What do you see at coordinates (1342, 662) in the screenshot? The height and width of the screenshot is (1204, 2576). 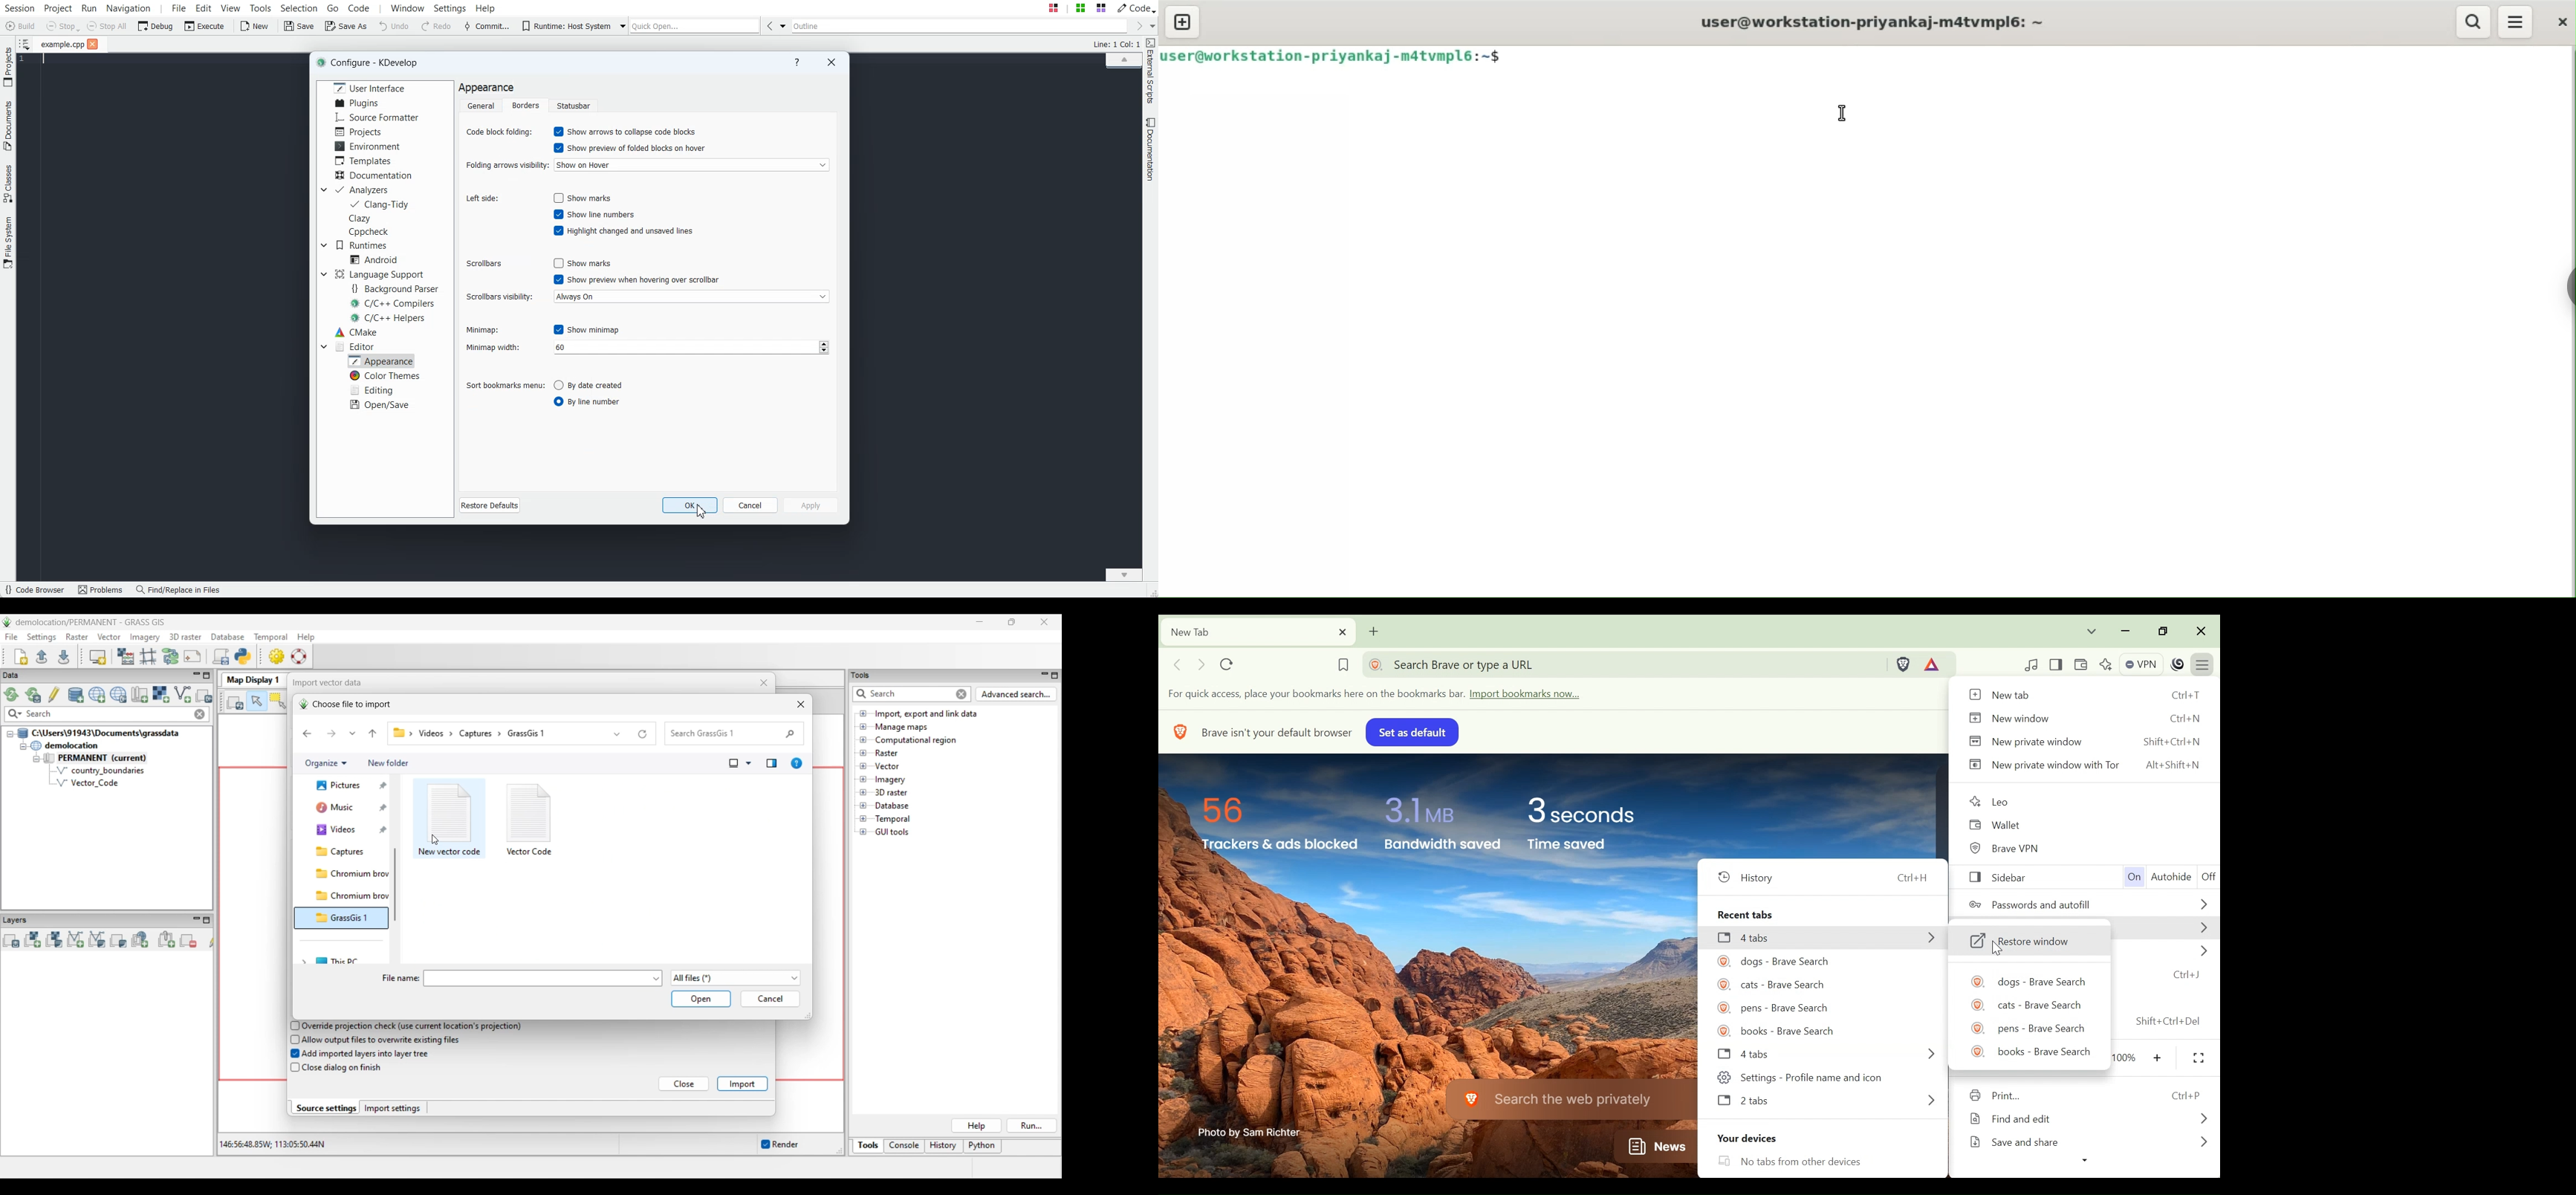 I see `Bookmark this tab` at bounding box center [1342, 662].